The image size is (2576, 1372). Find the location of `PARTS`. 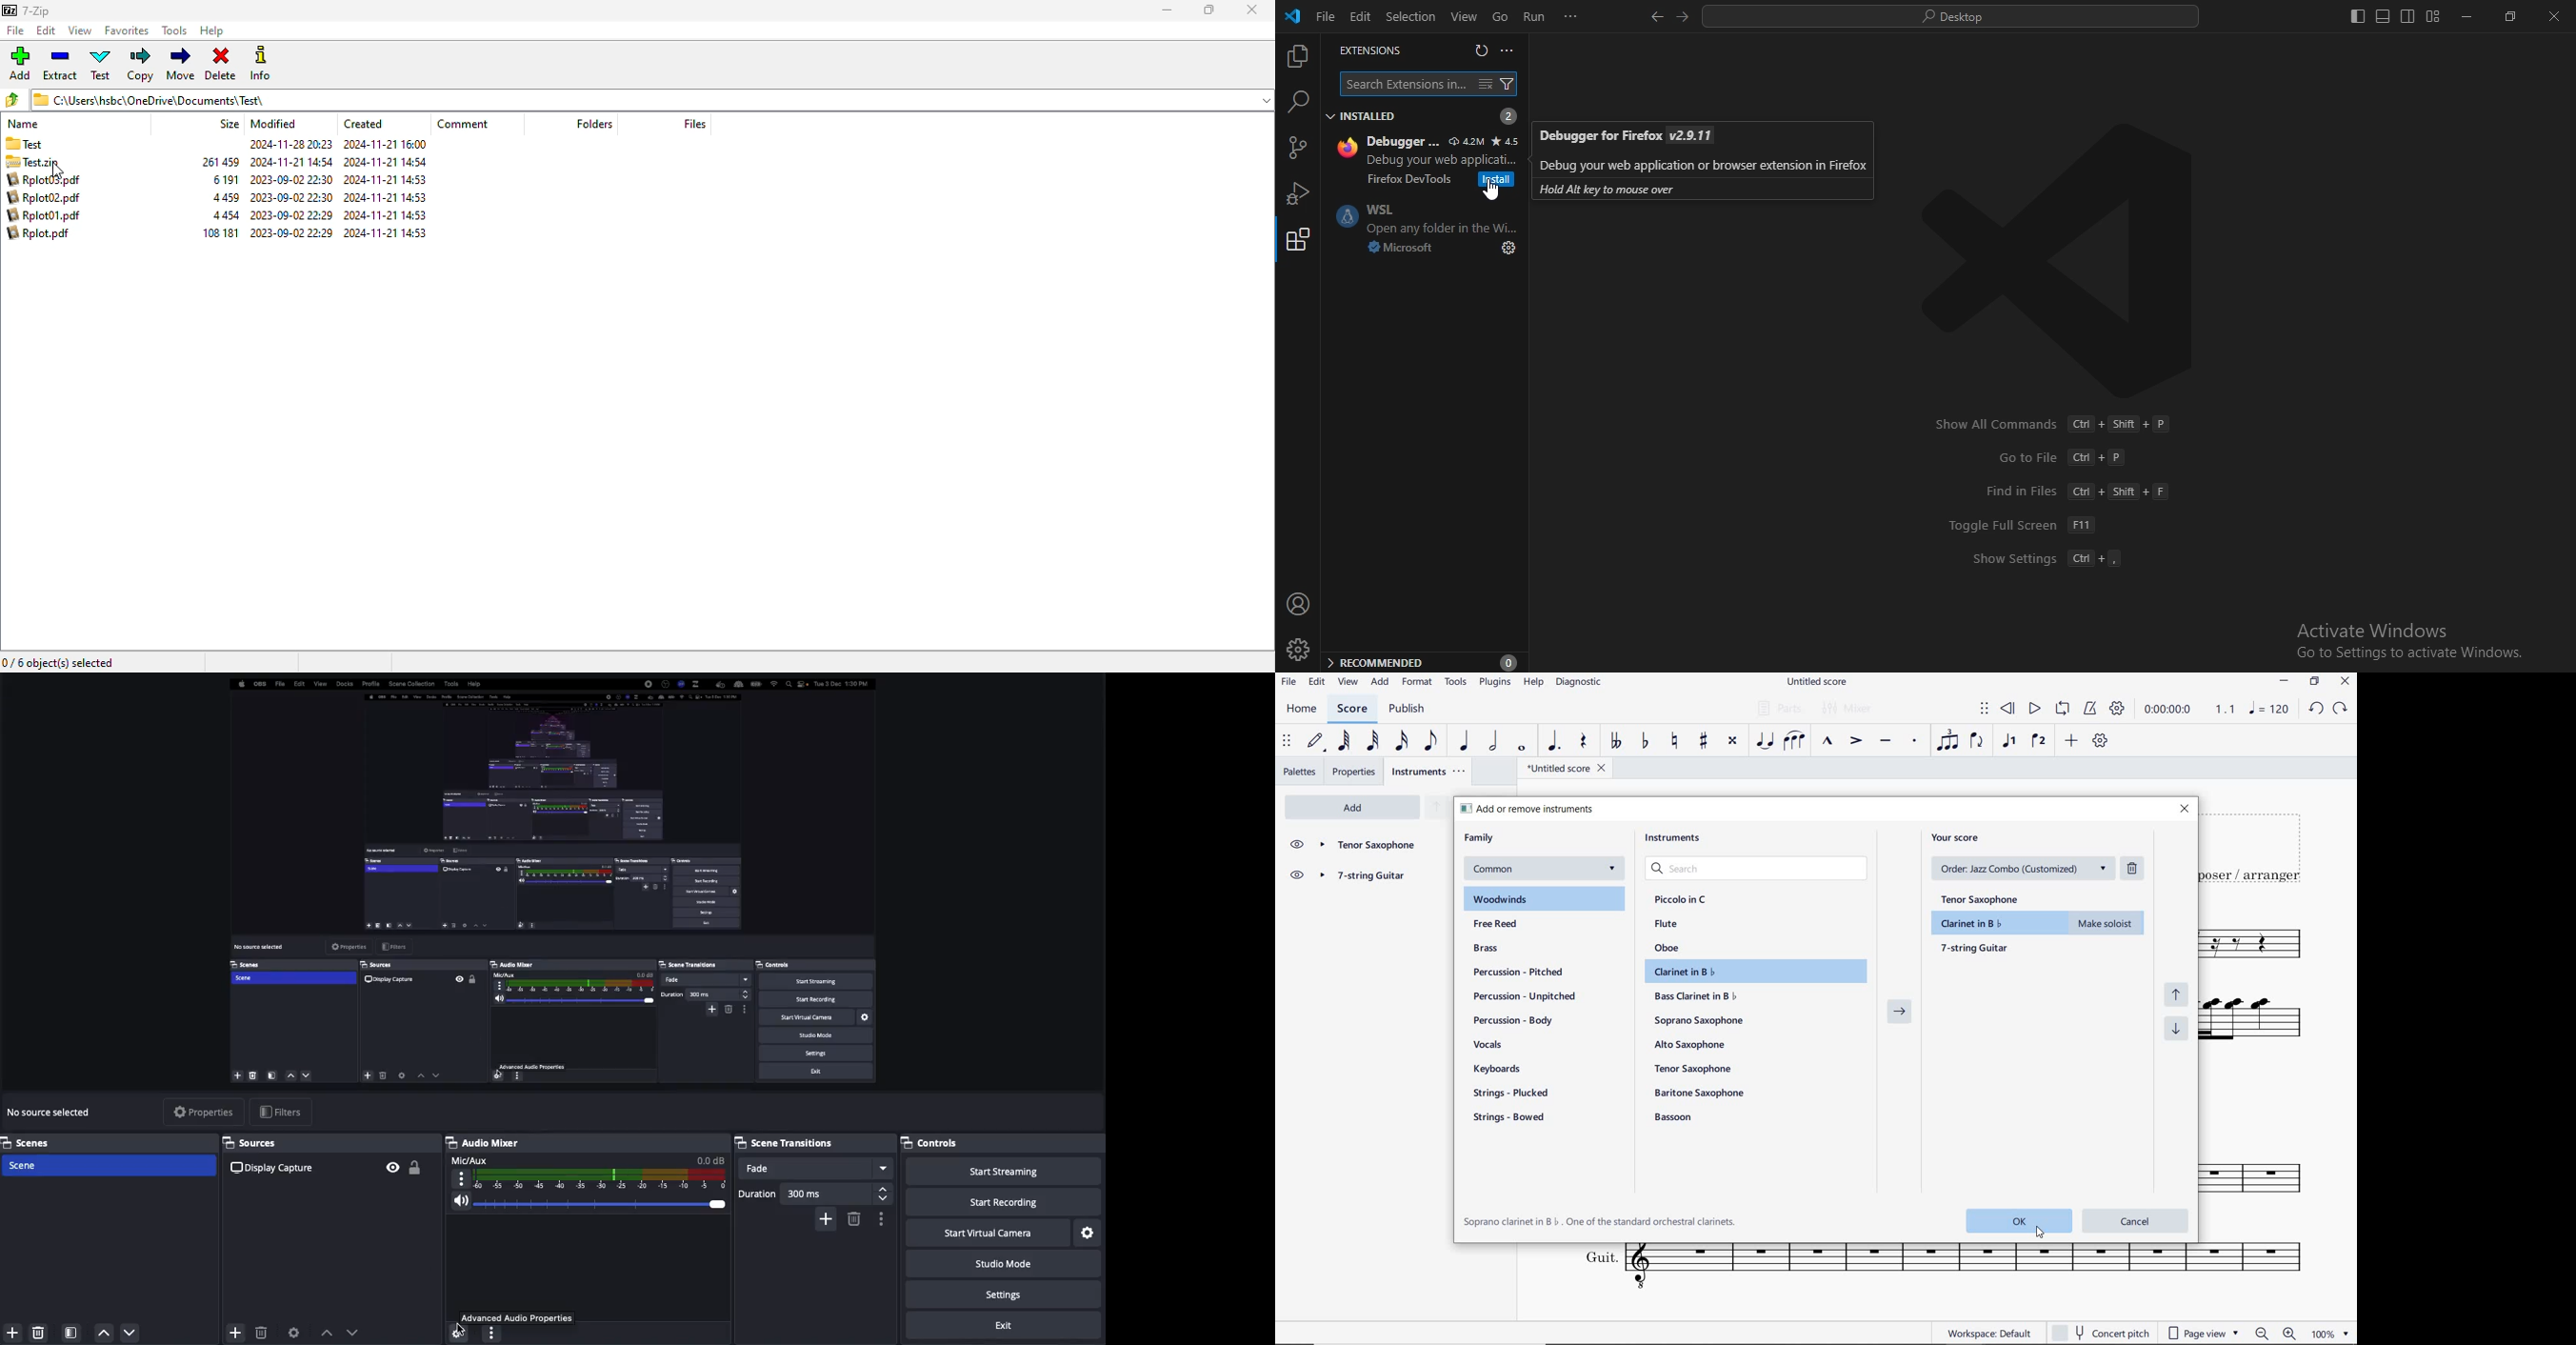

PARTS is located at coordinates (1777, 707).